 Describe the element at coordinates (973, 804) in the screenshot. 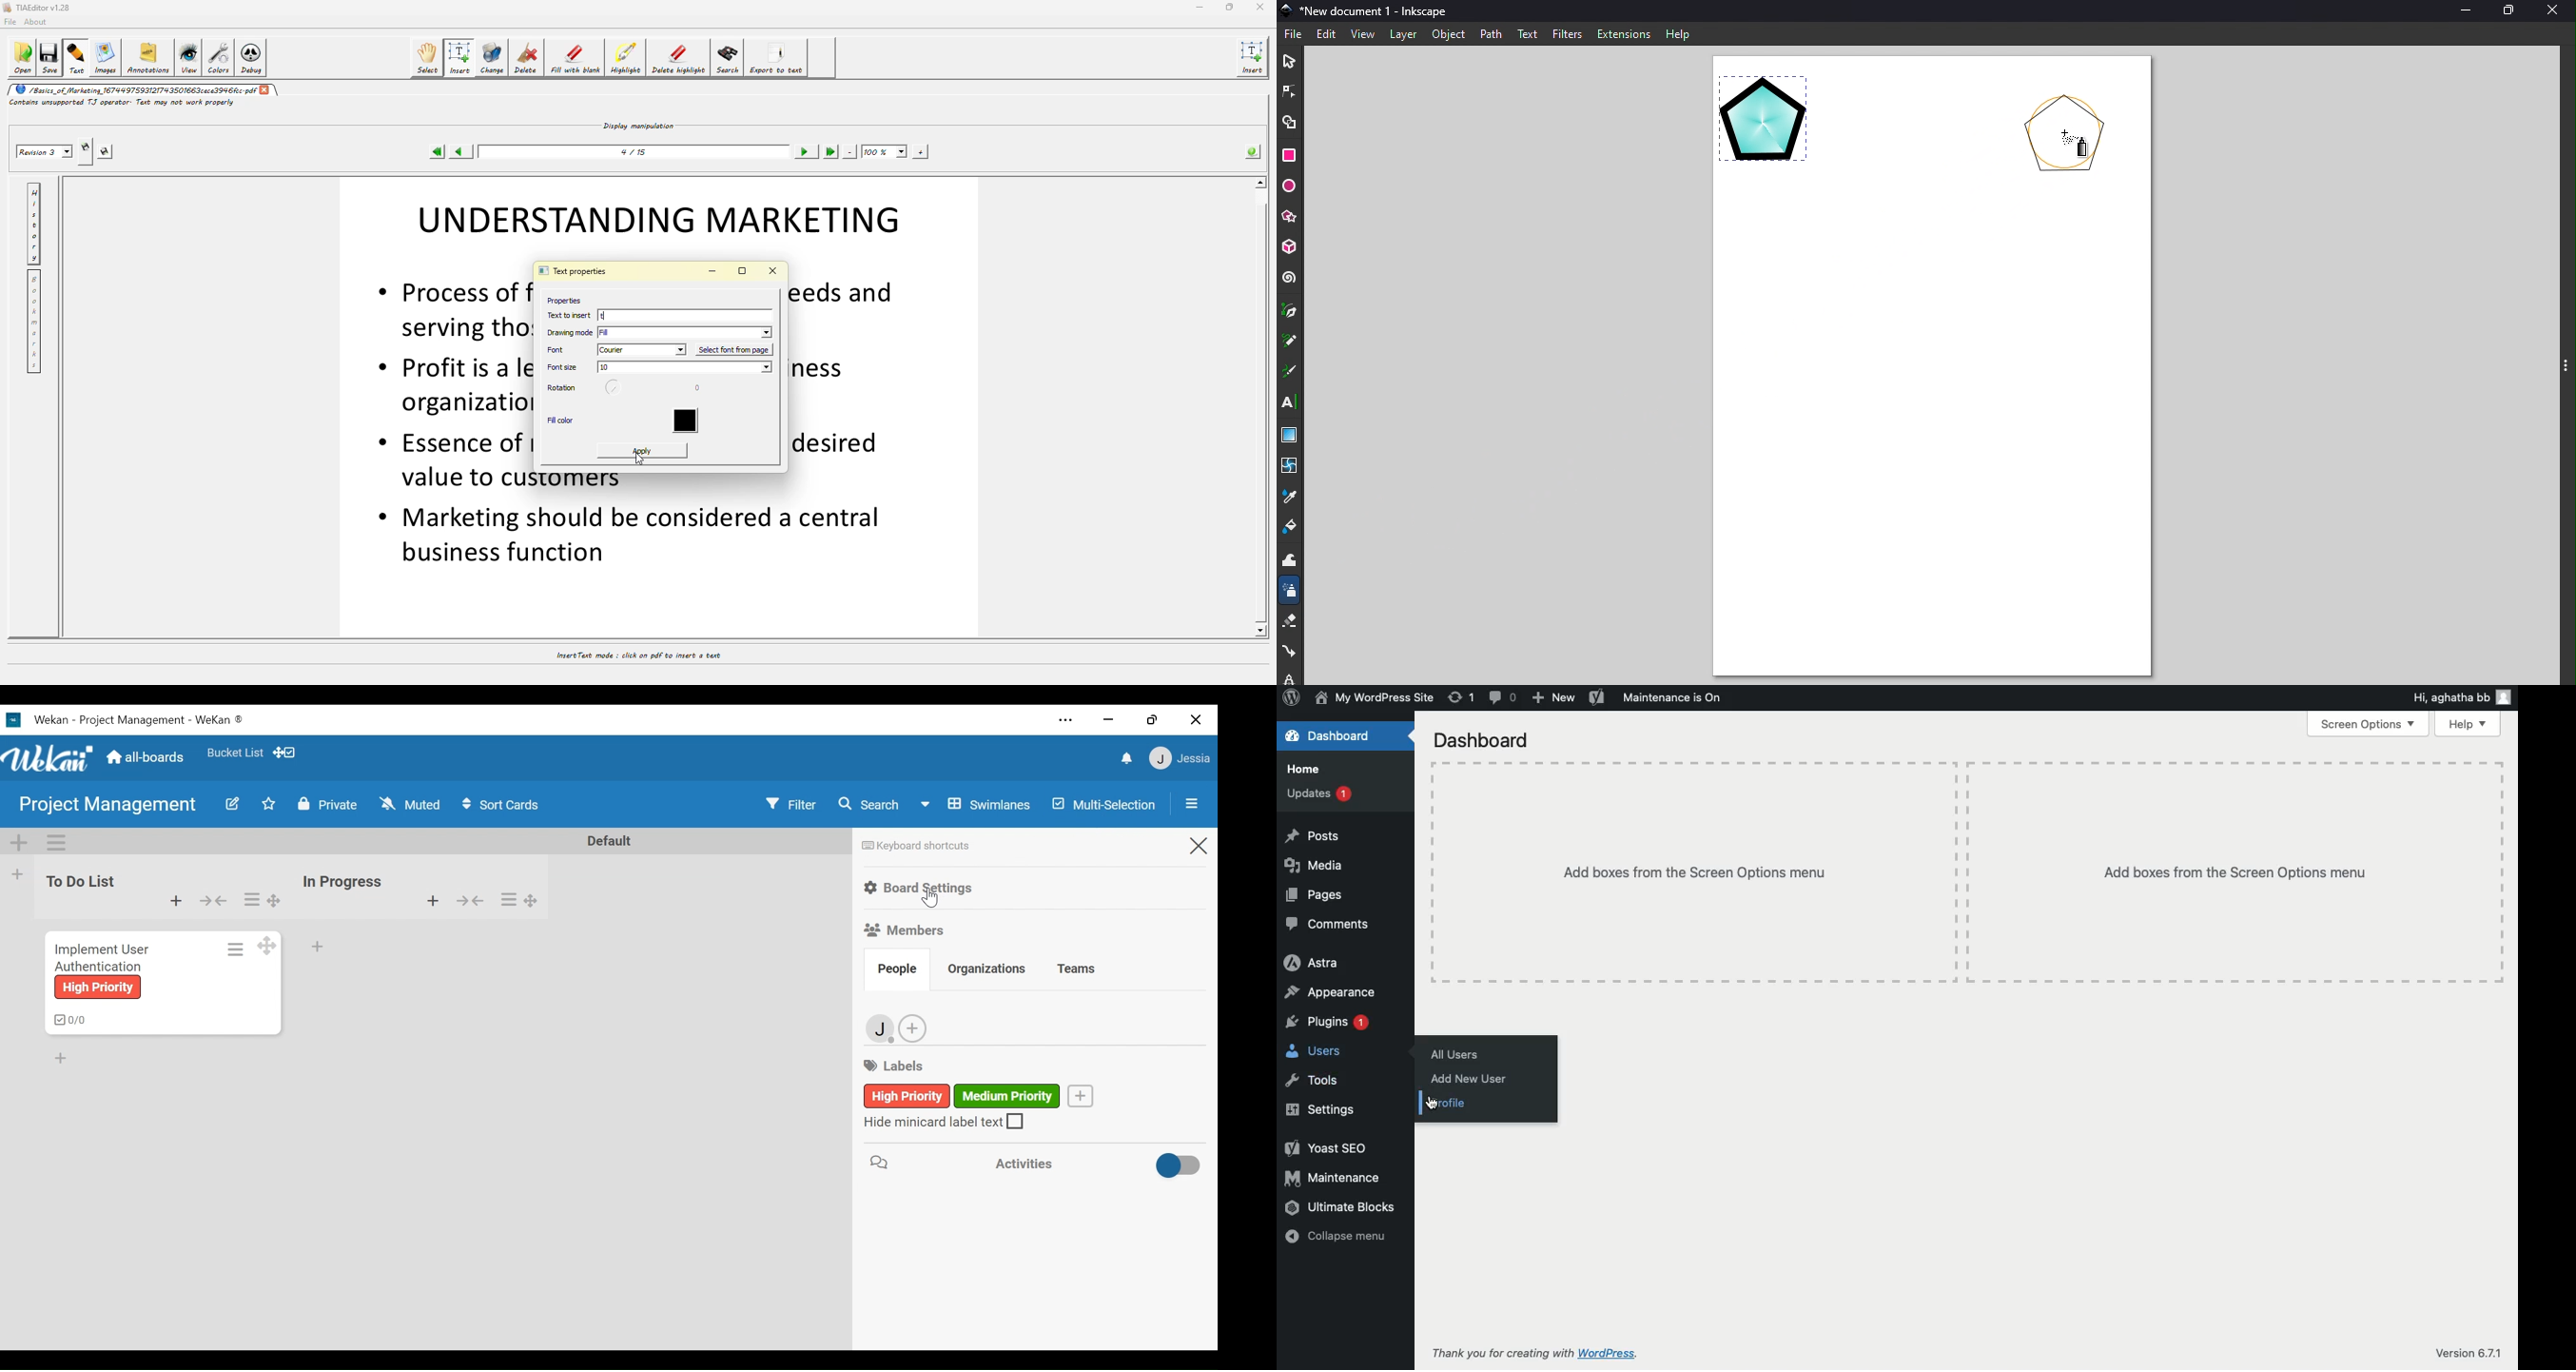

I see `Board View` at that location.